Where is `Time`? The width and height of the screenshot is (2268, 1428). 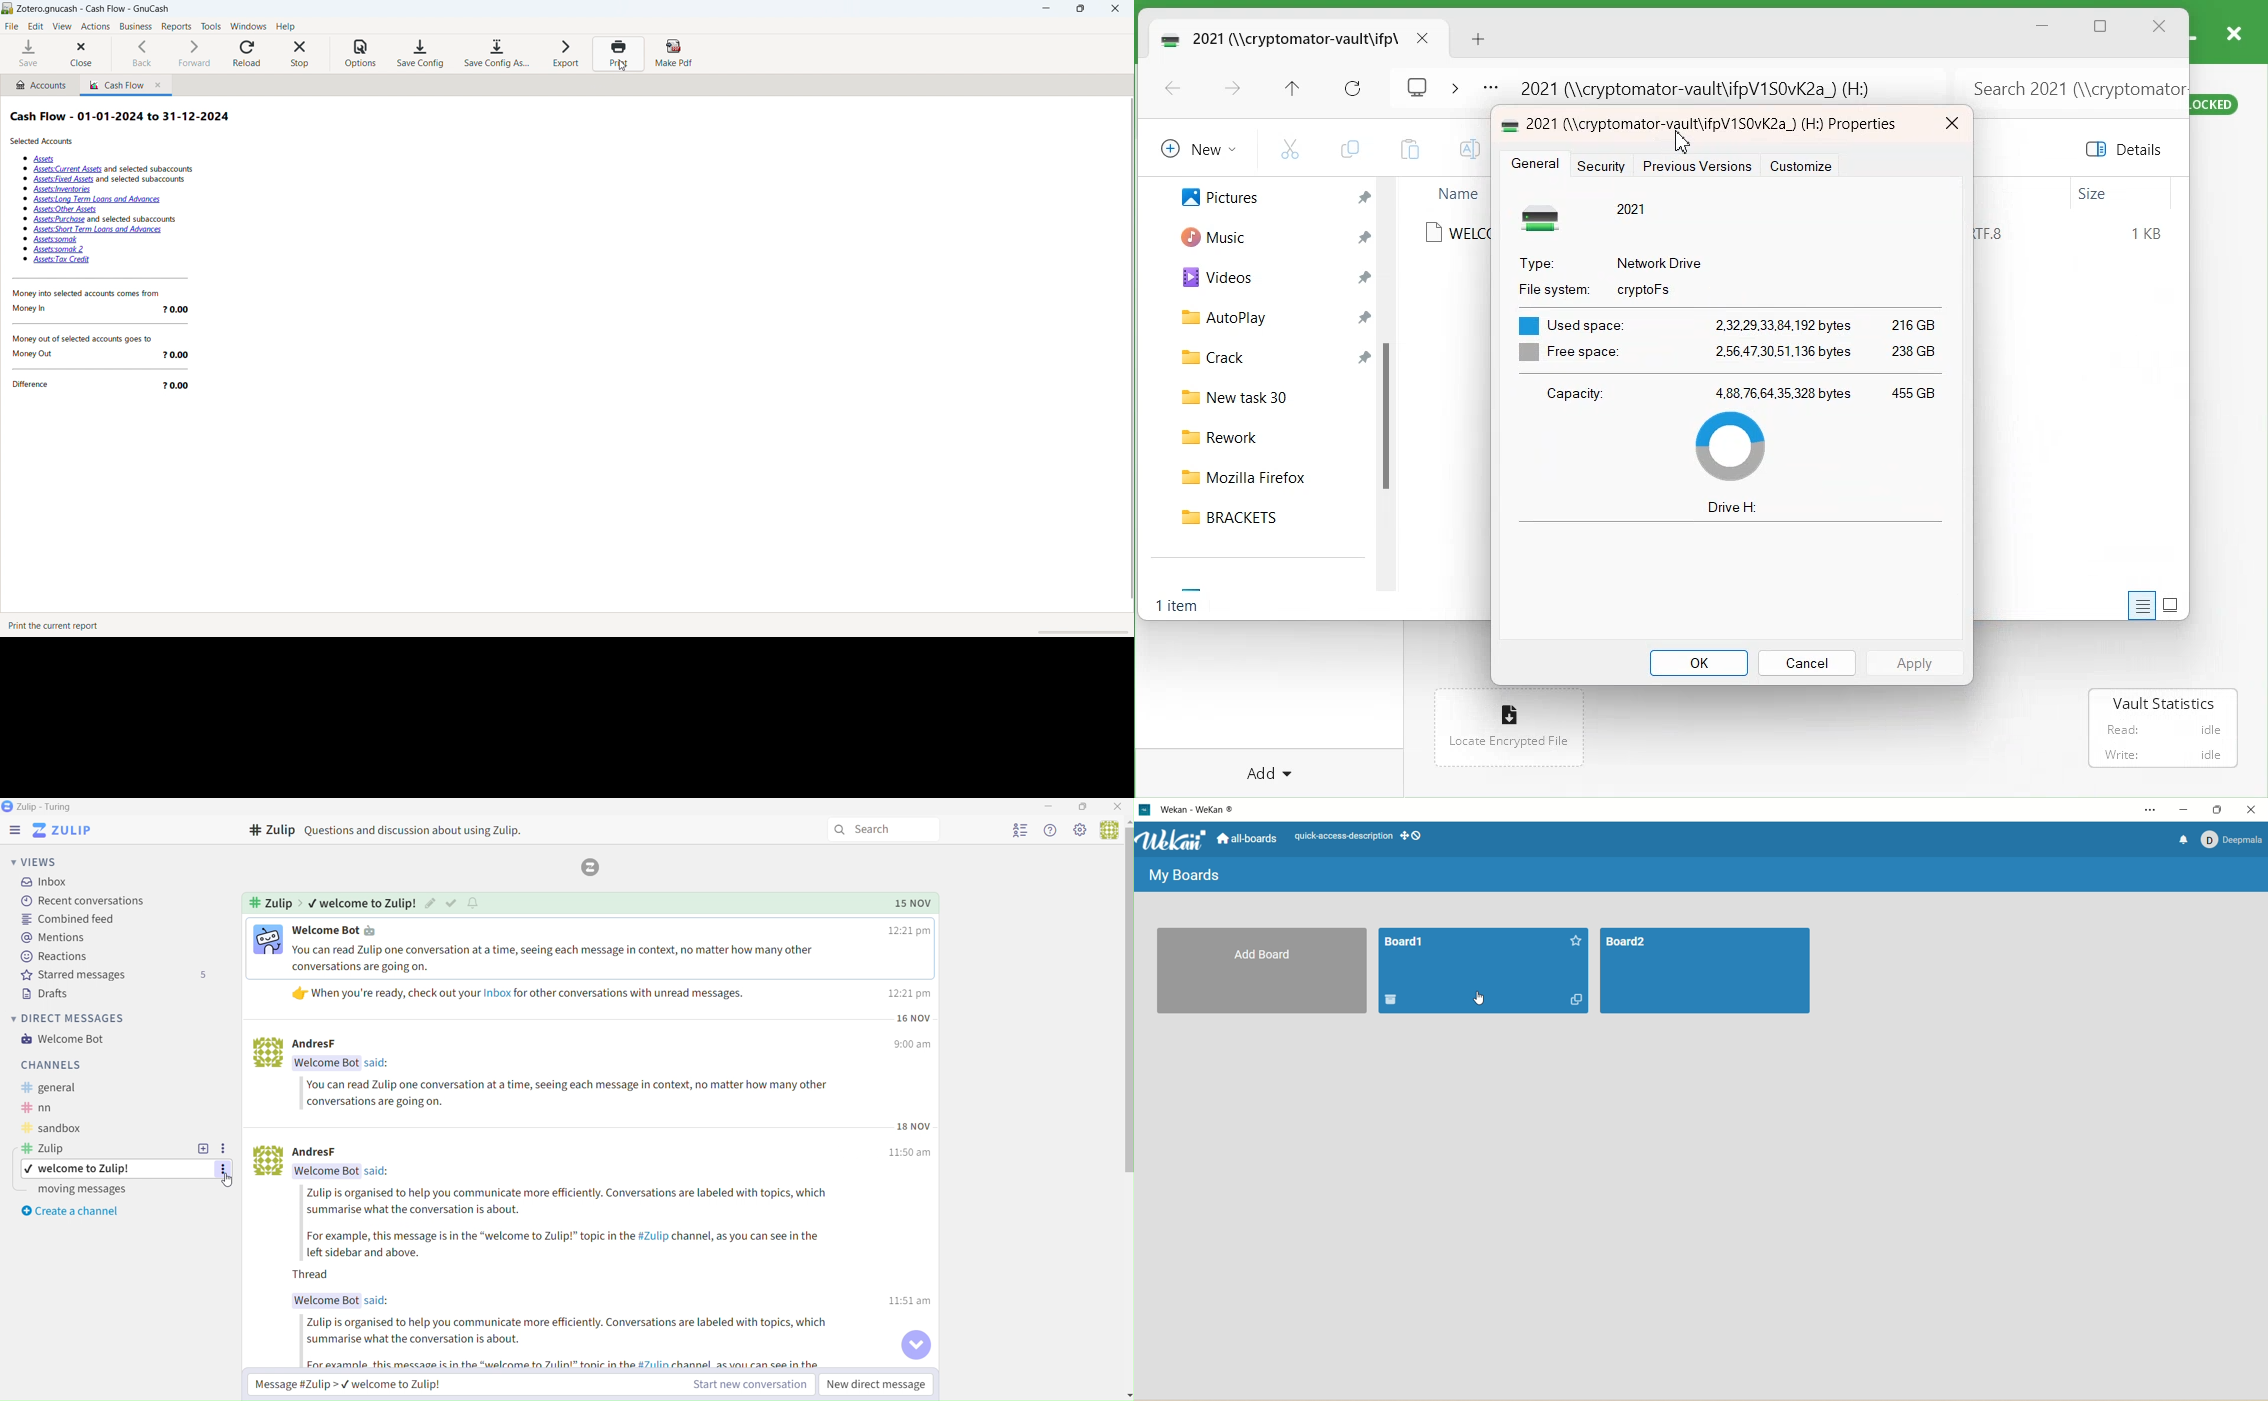
Time is located at coordinates (913, 1019).